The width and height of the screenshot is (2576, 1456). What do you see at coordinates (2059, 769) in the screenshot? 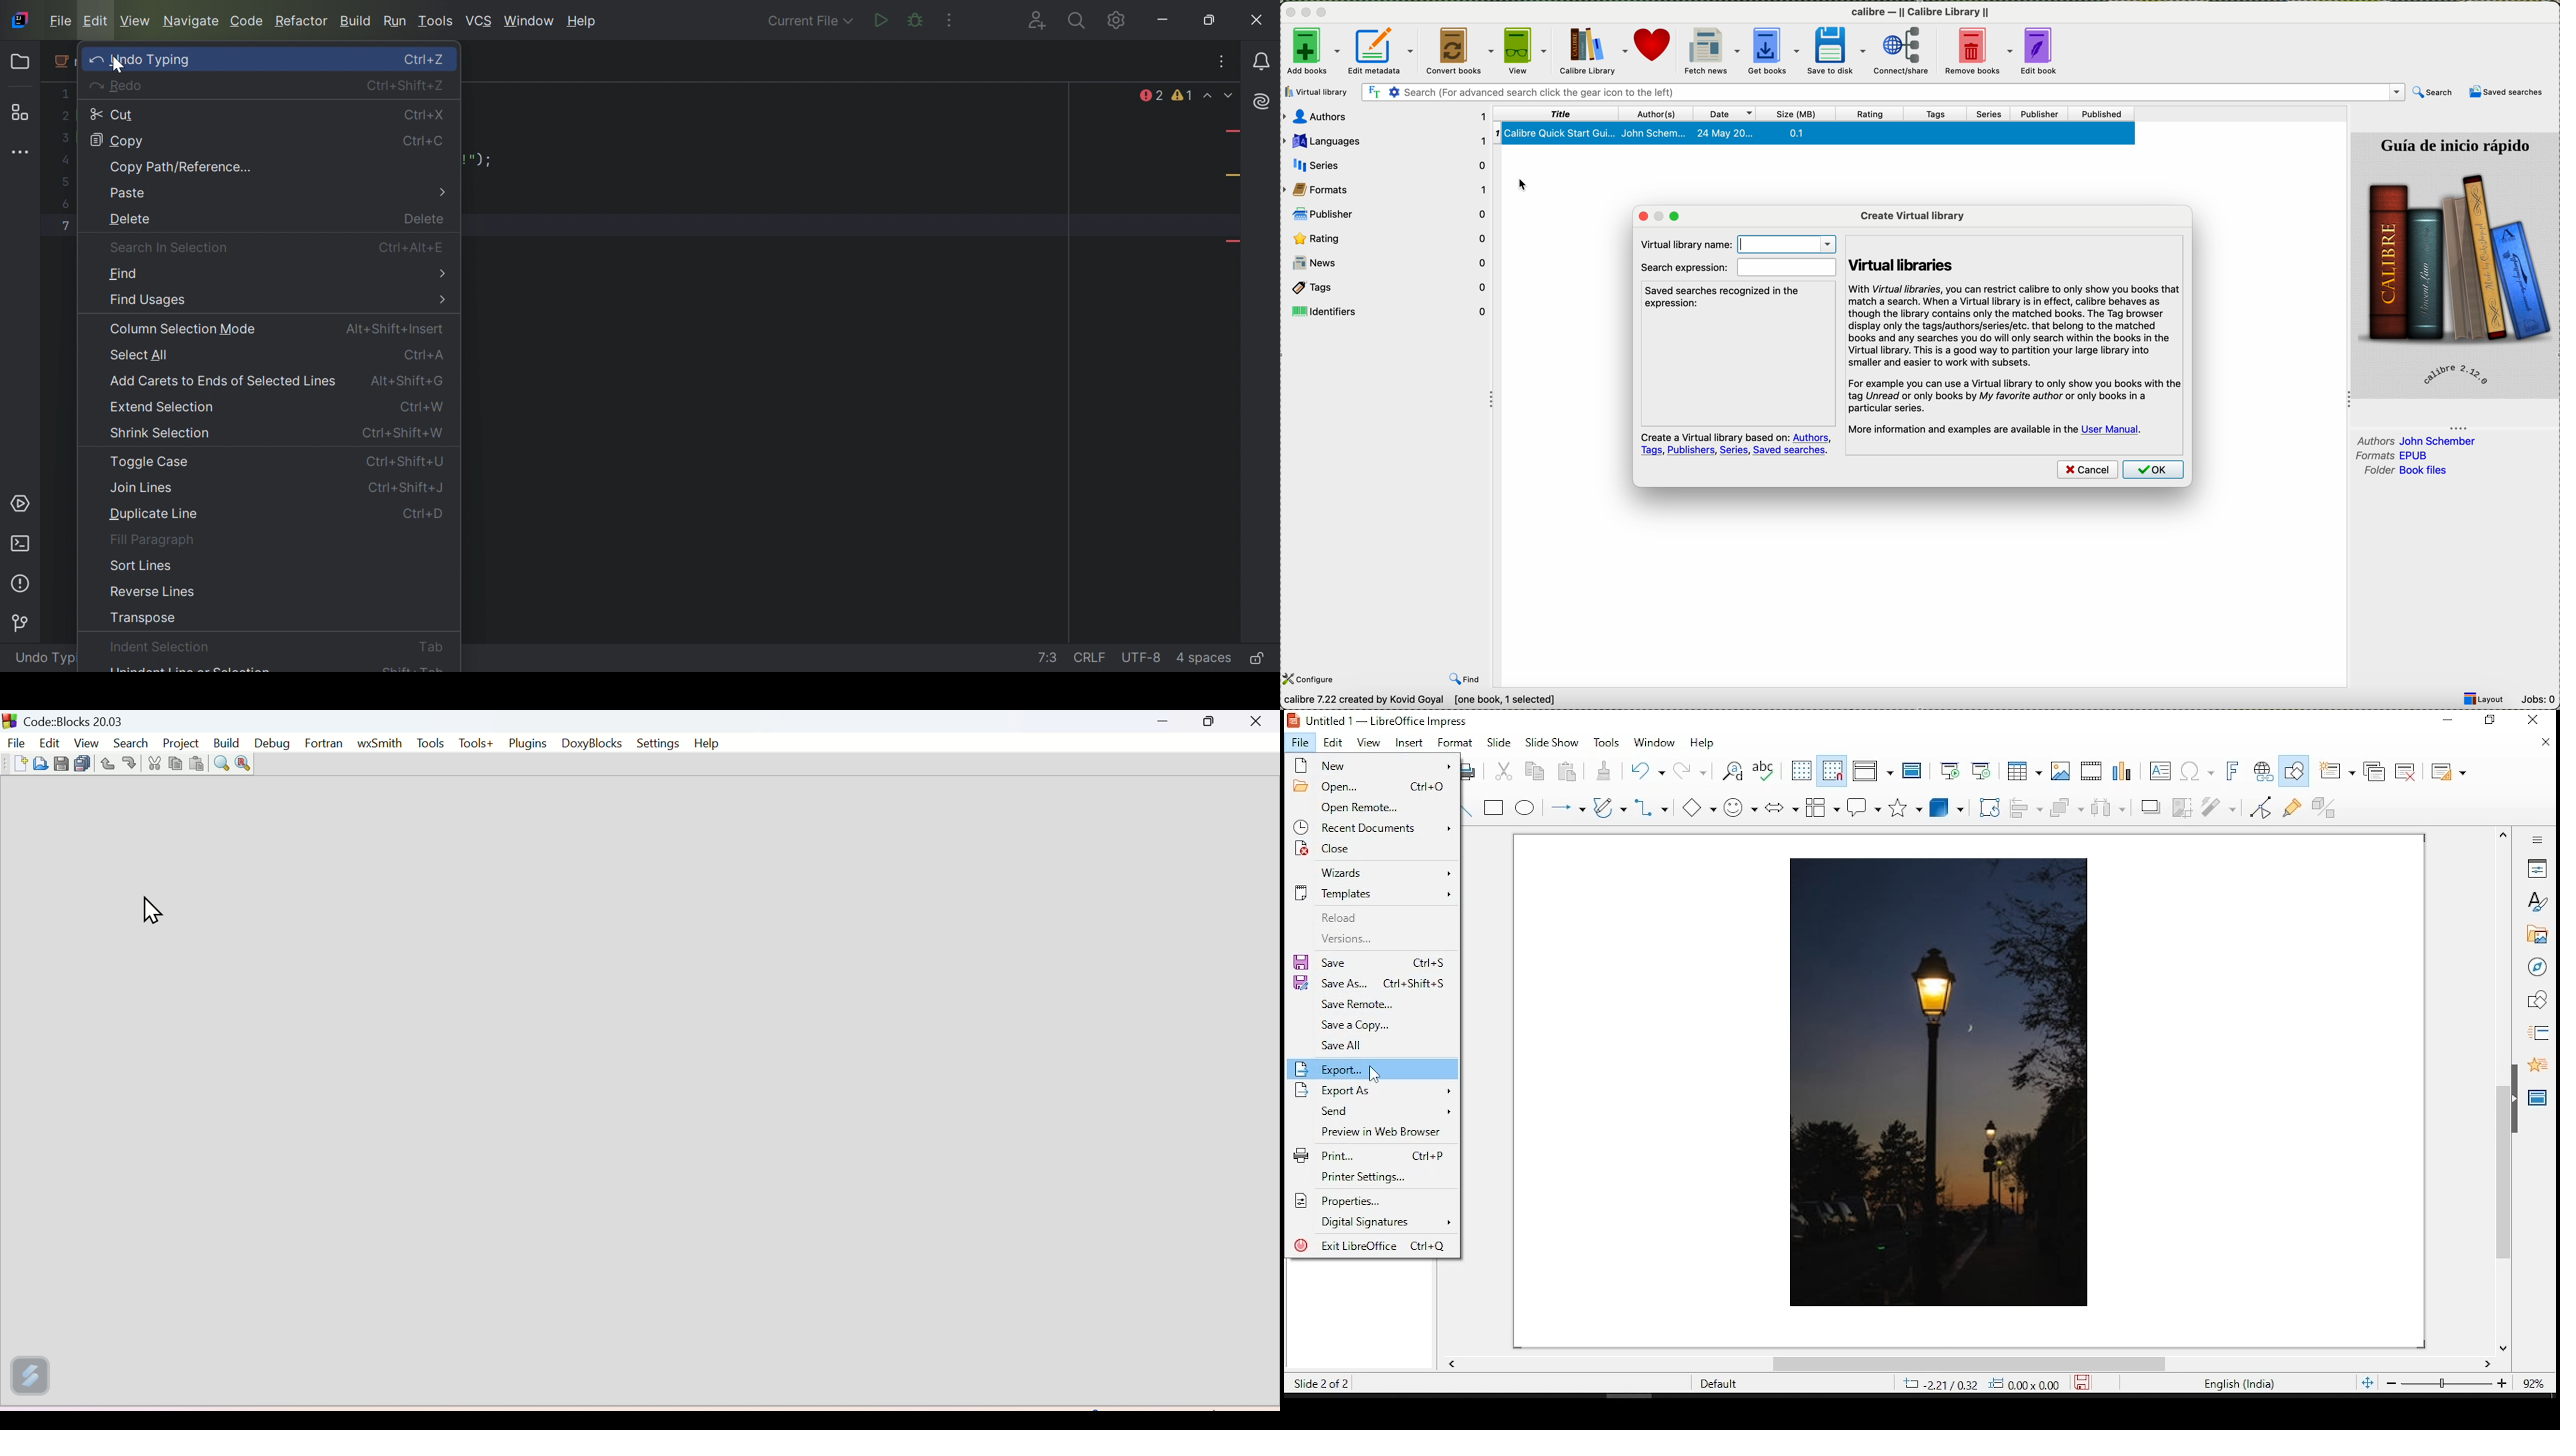
I see `images` at bounding box center [2059, 769].